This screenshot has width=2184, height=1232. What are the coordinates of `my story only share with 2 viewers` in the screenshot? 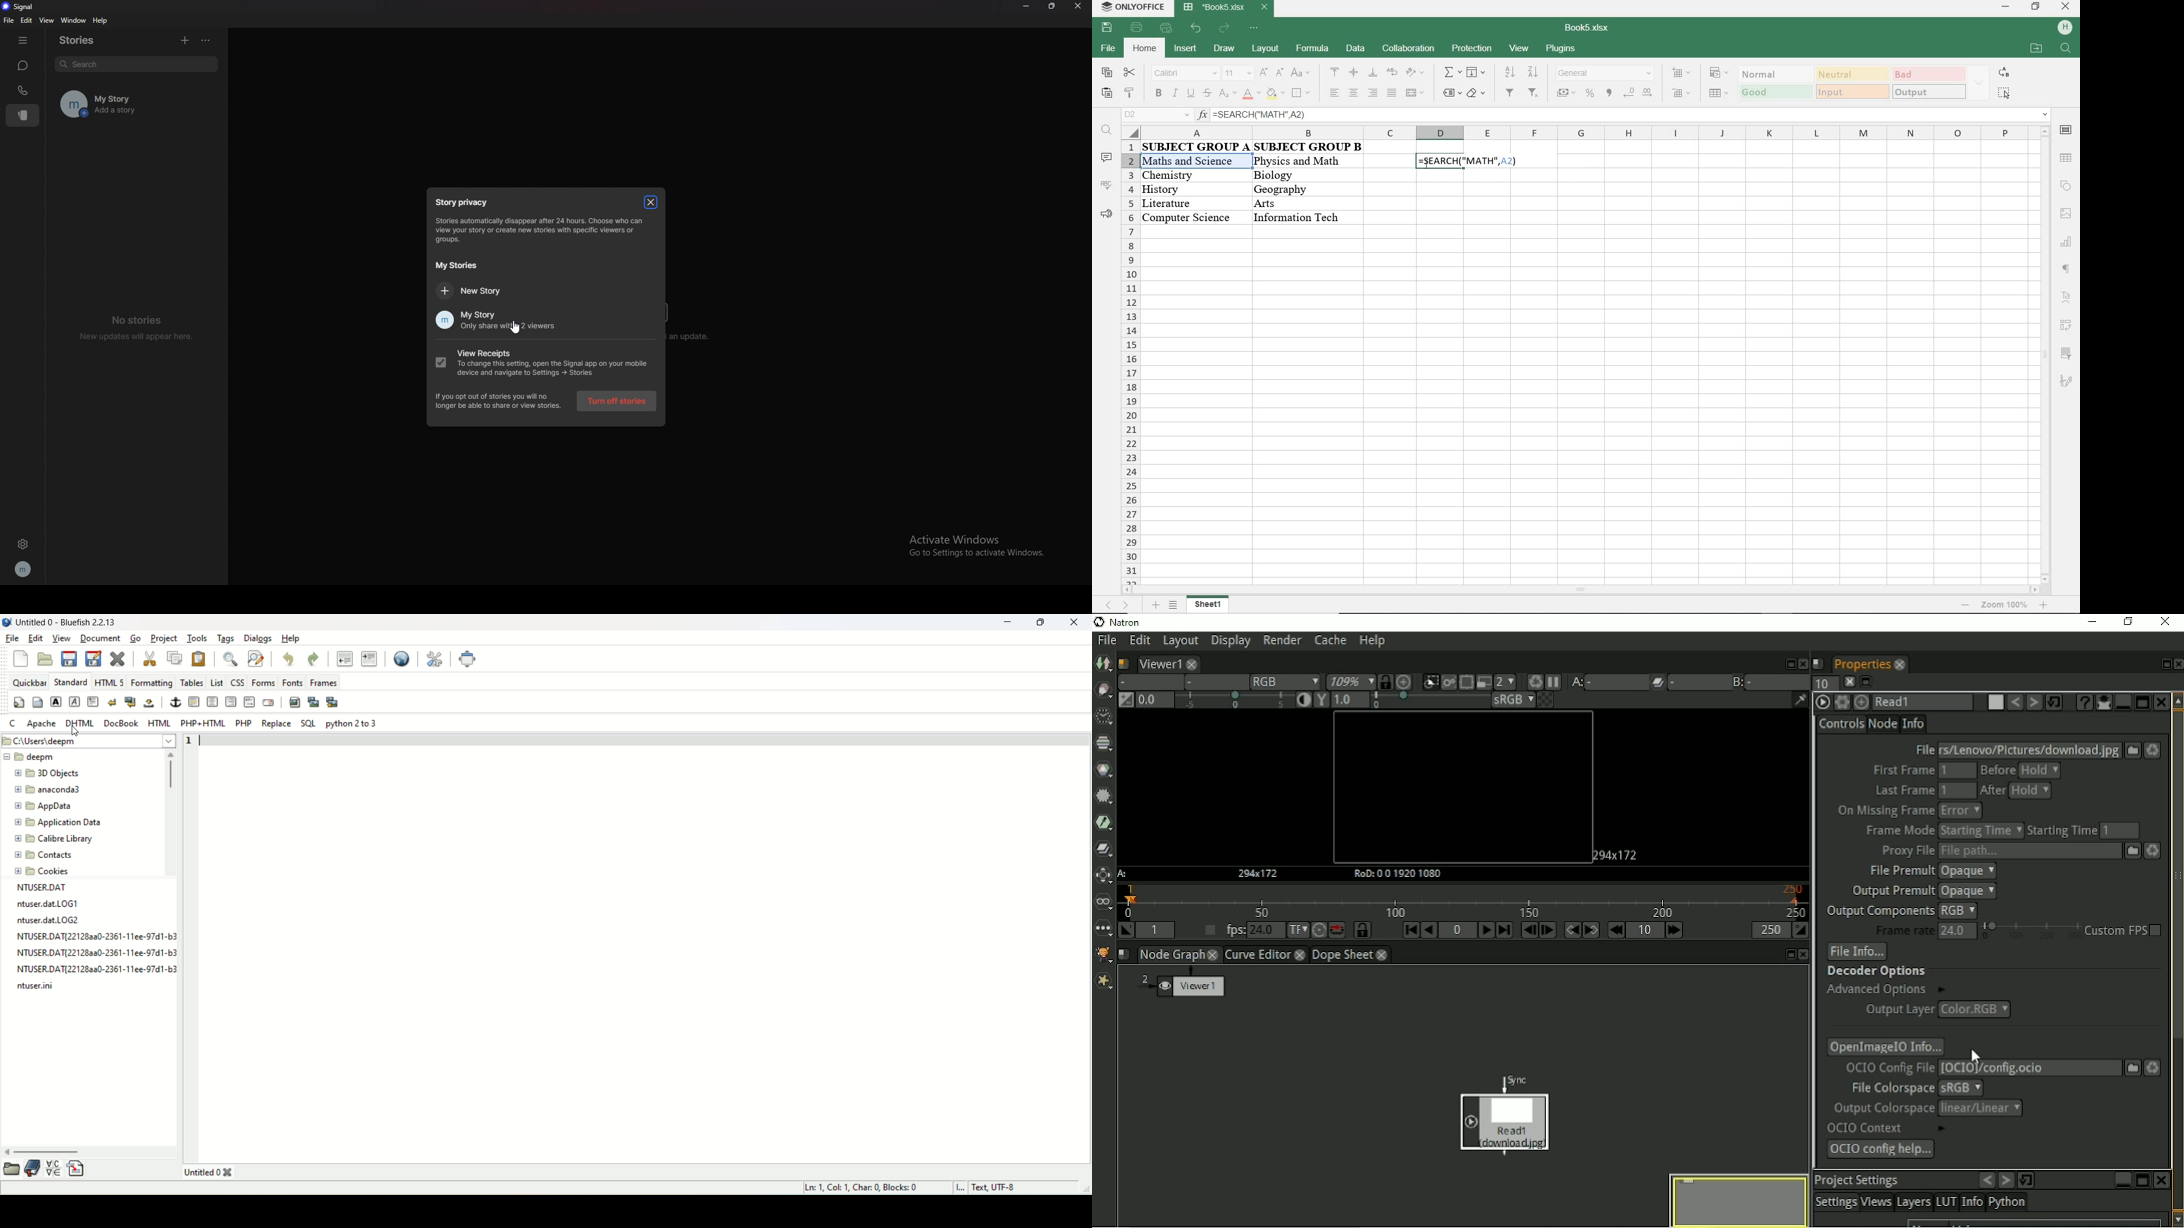 It's located at (498, 321).